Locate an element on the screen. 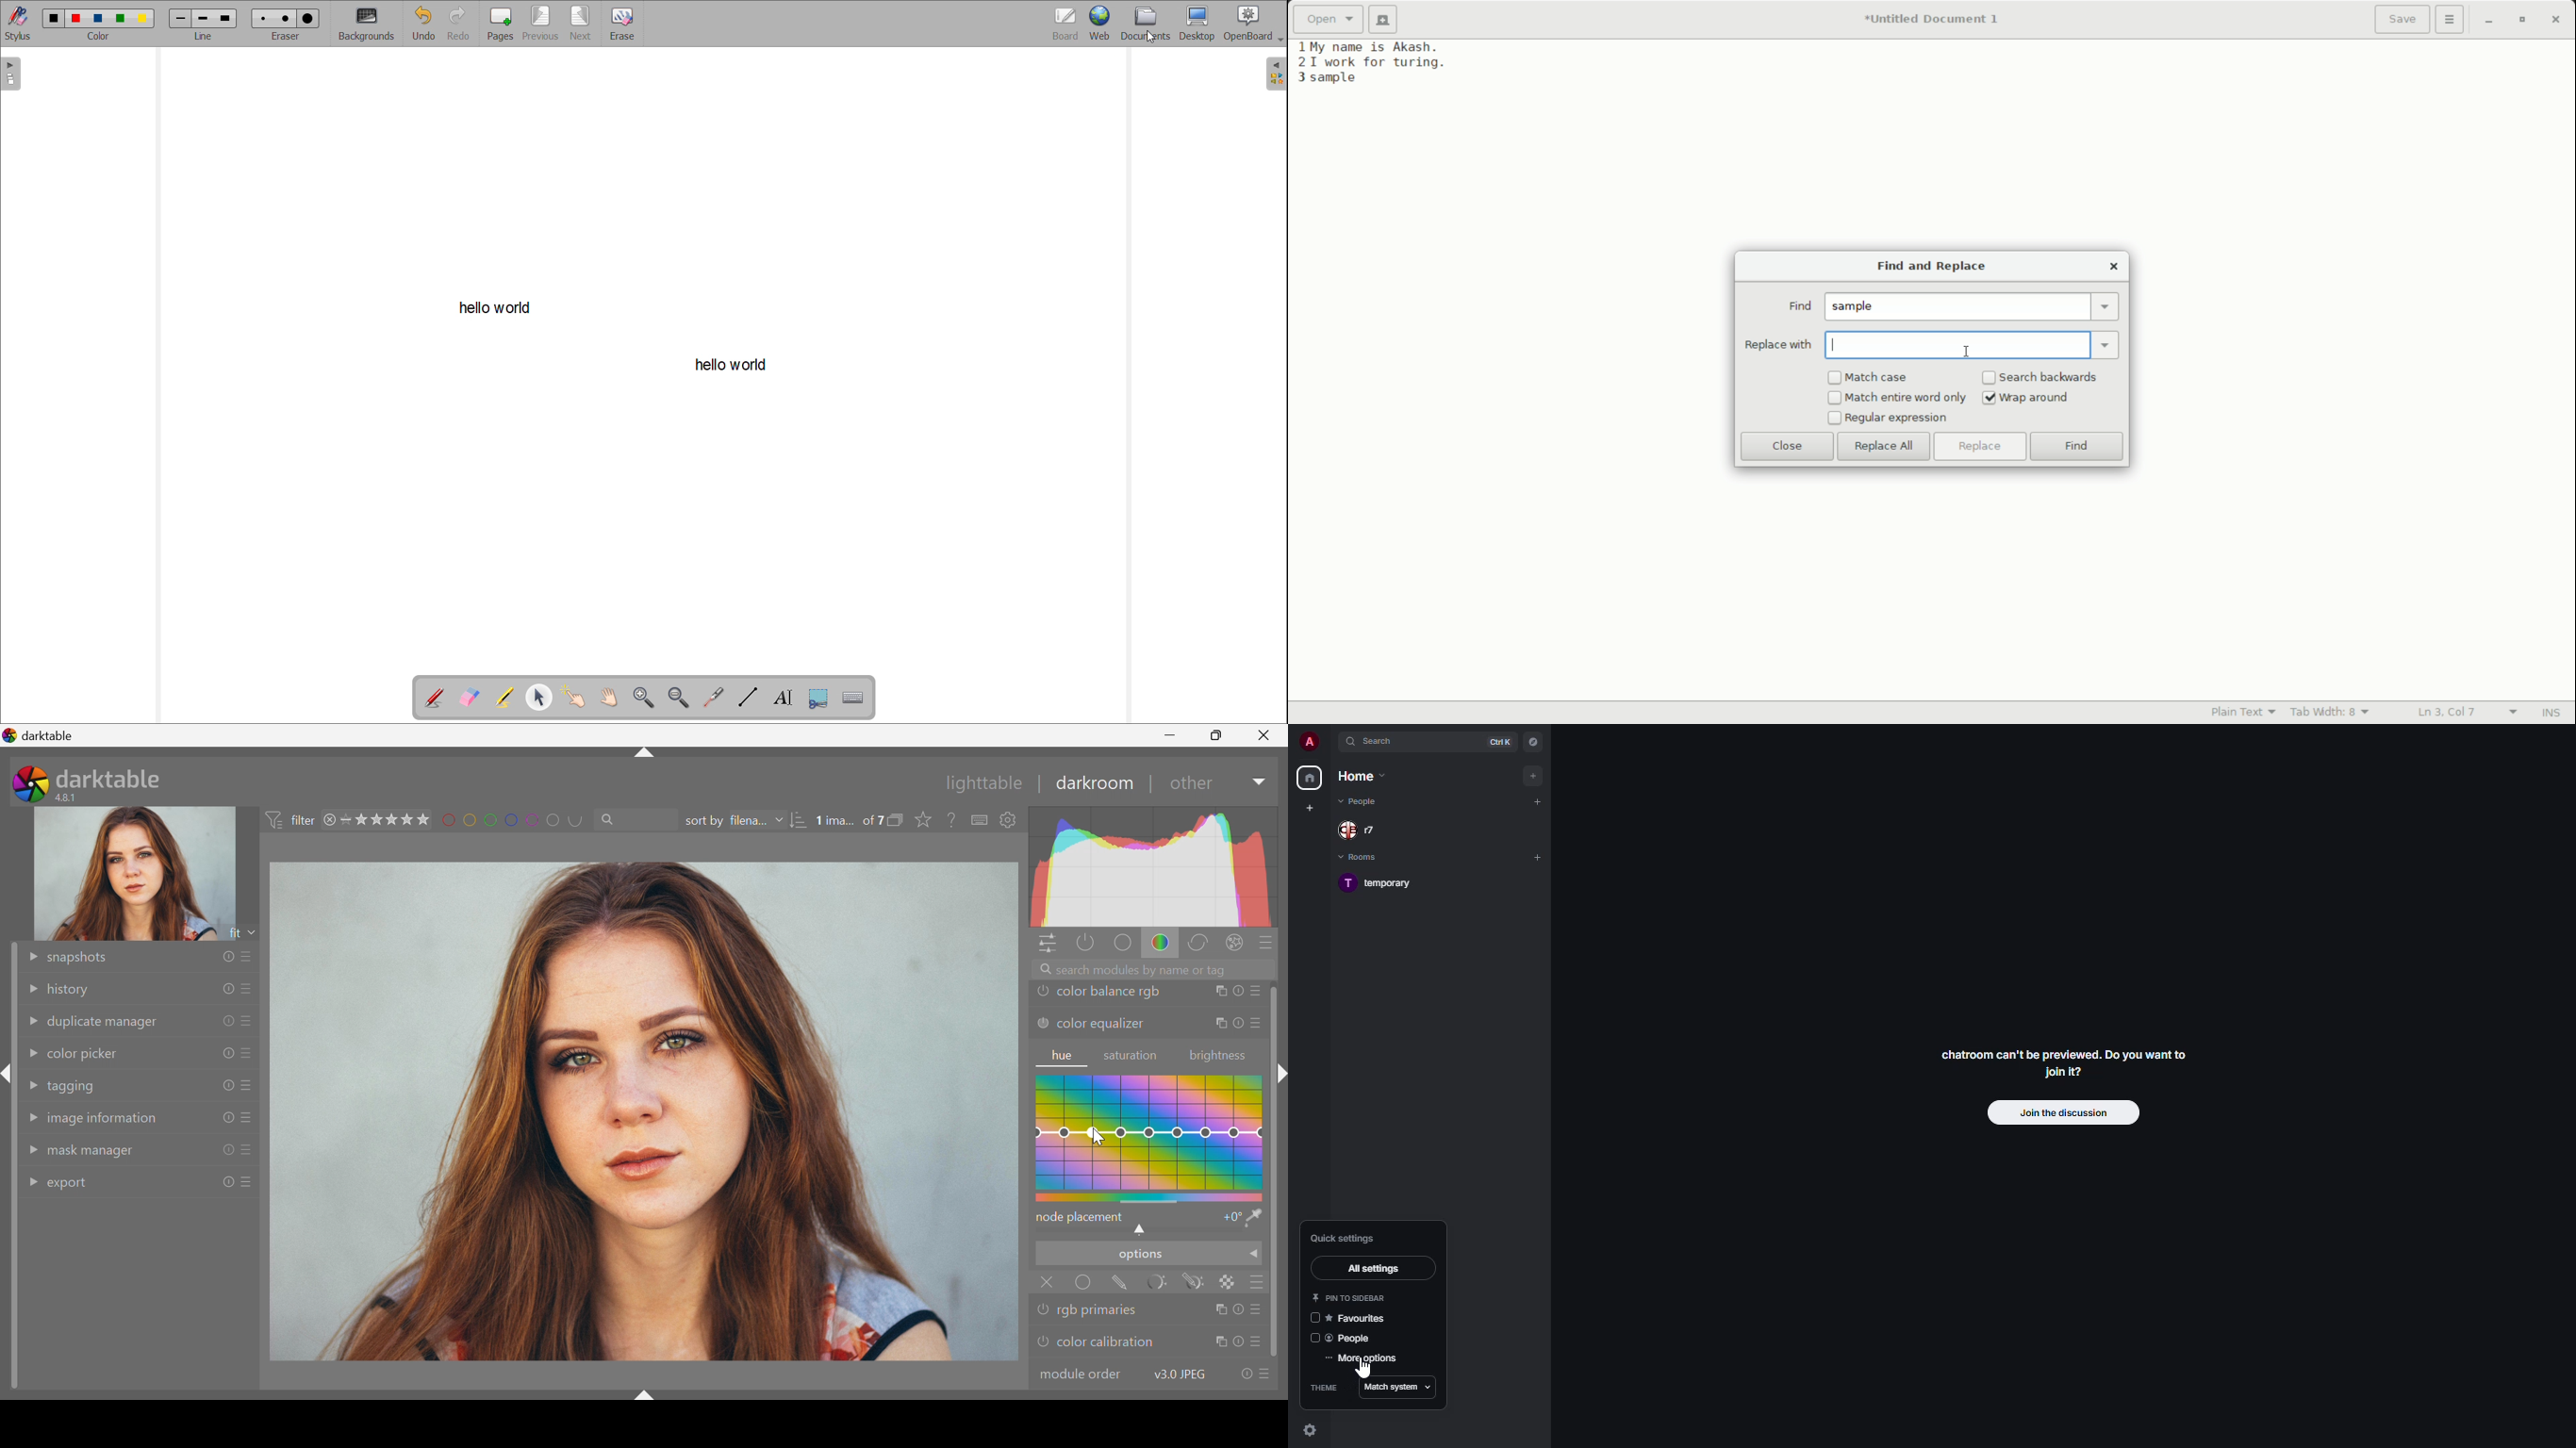 This screenshot has width=2576, height=1456. darkroom is located at coordinates (1095, 783).